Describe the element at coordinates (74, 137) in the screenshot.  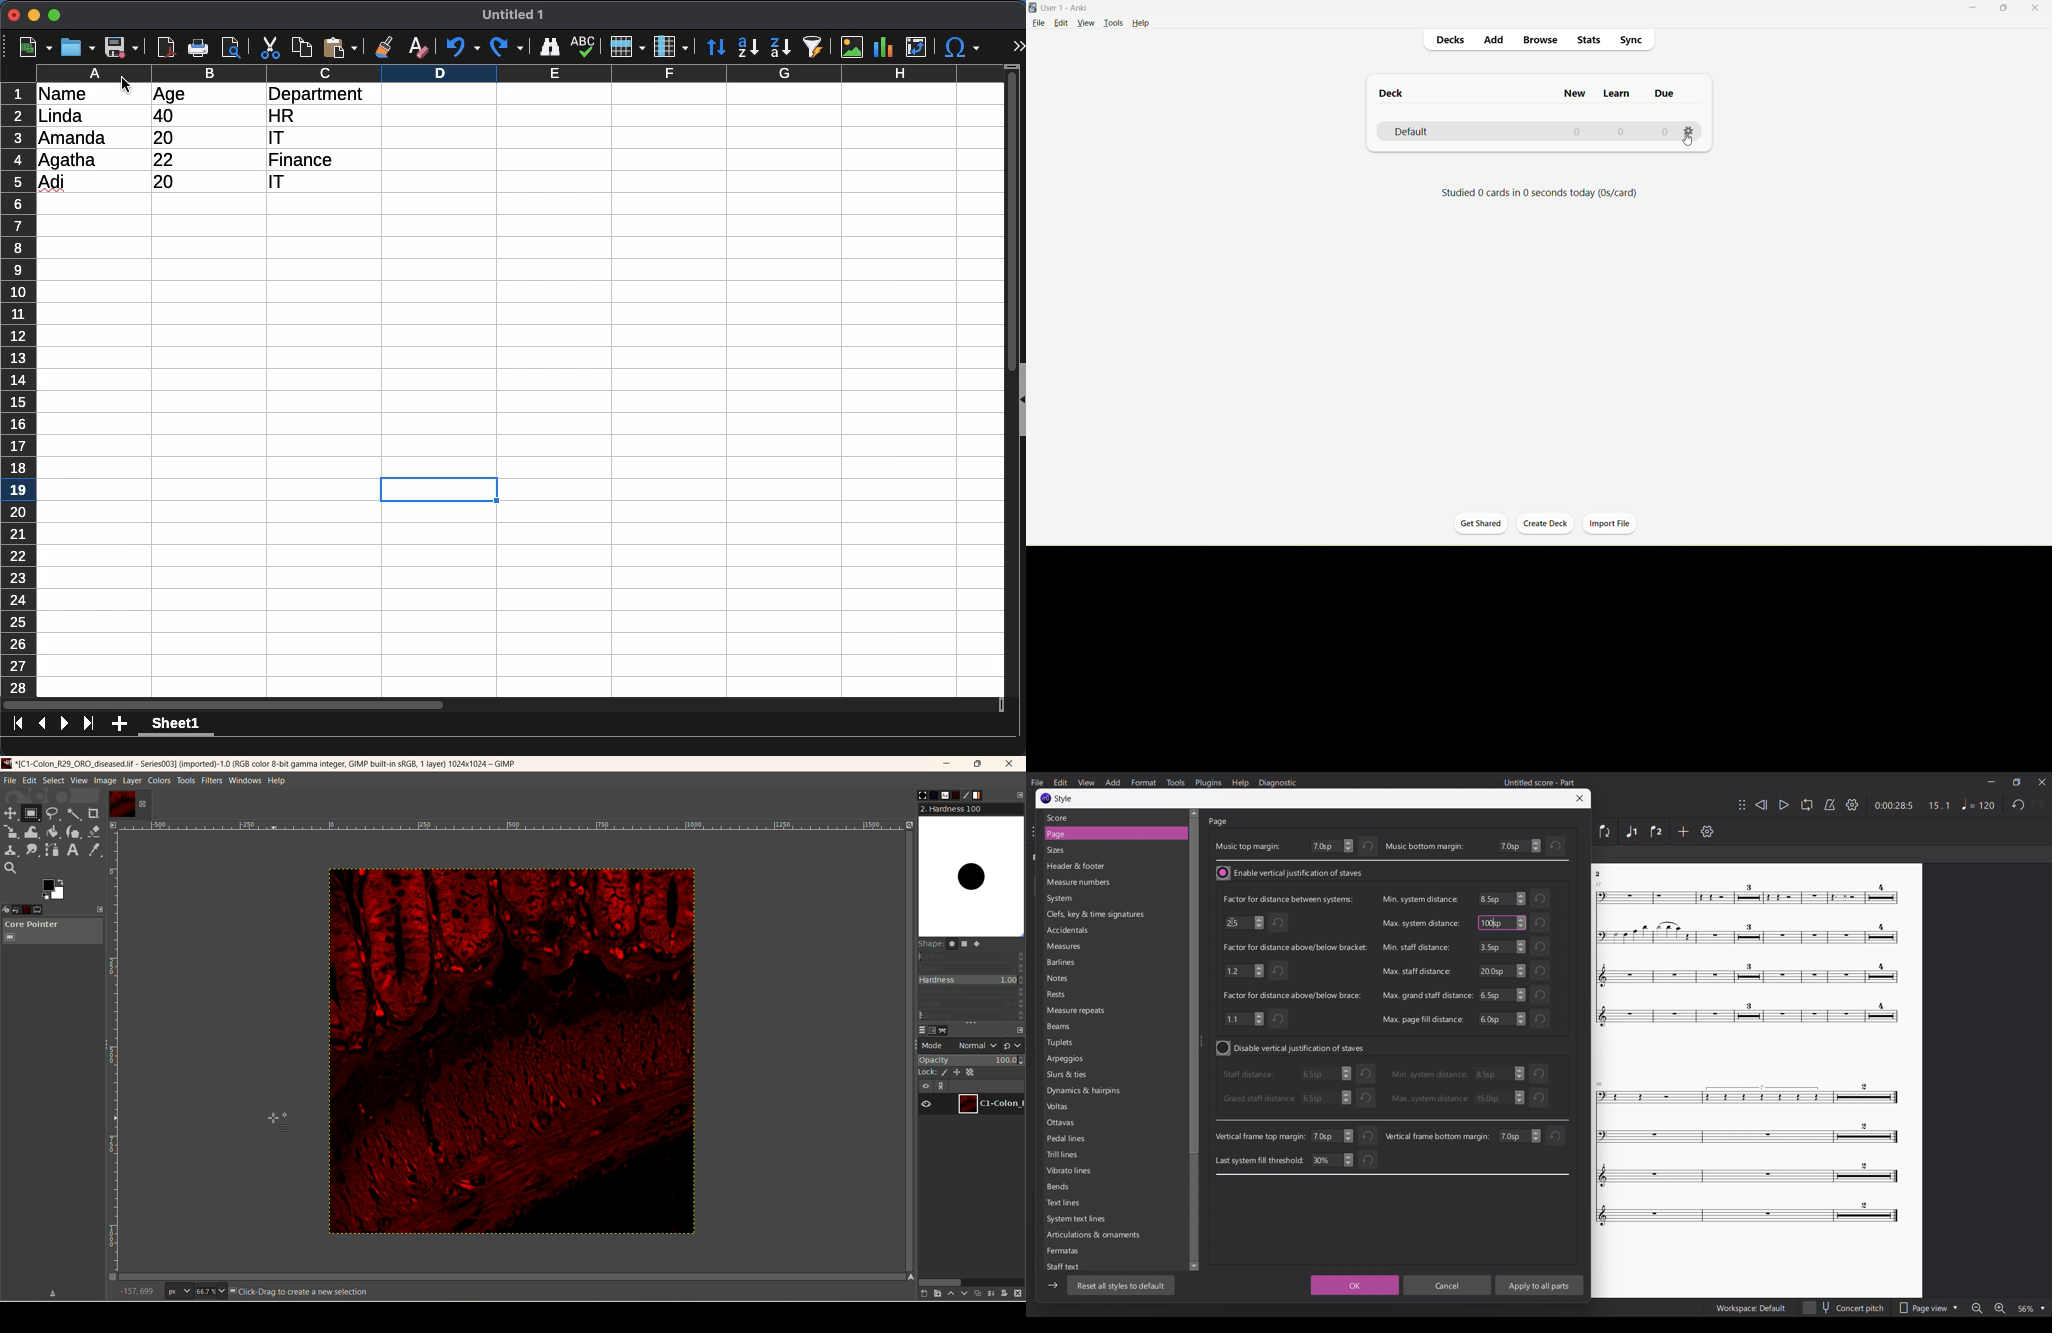
I see `amanda` at that location.